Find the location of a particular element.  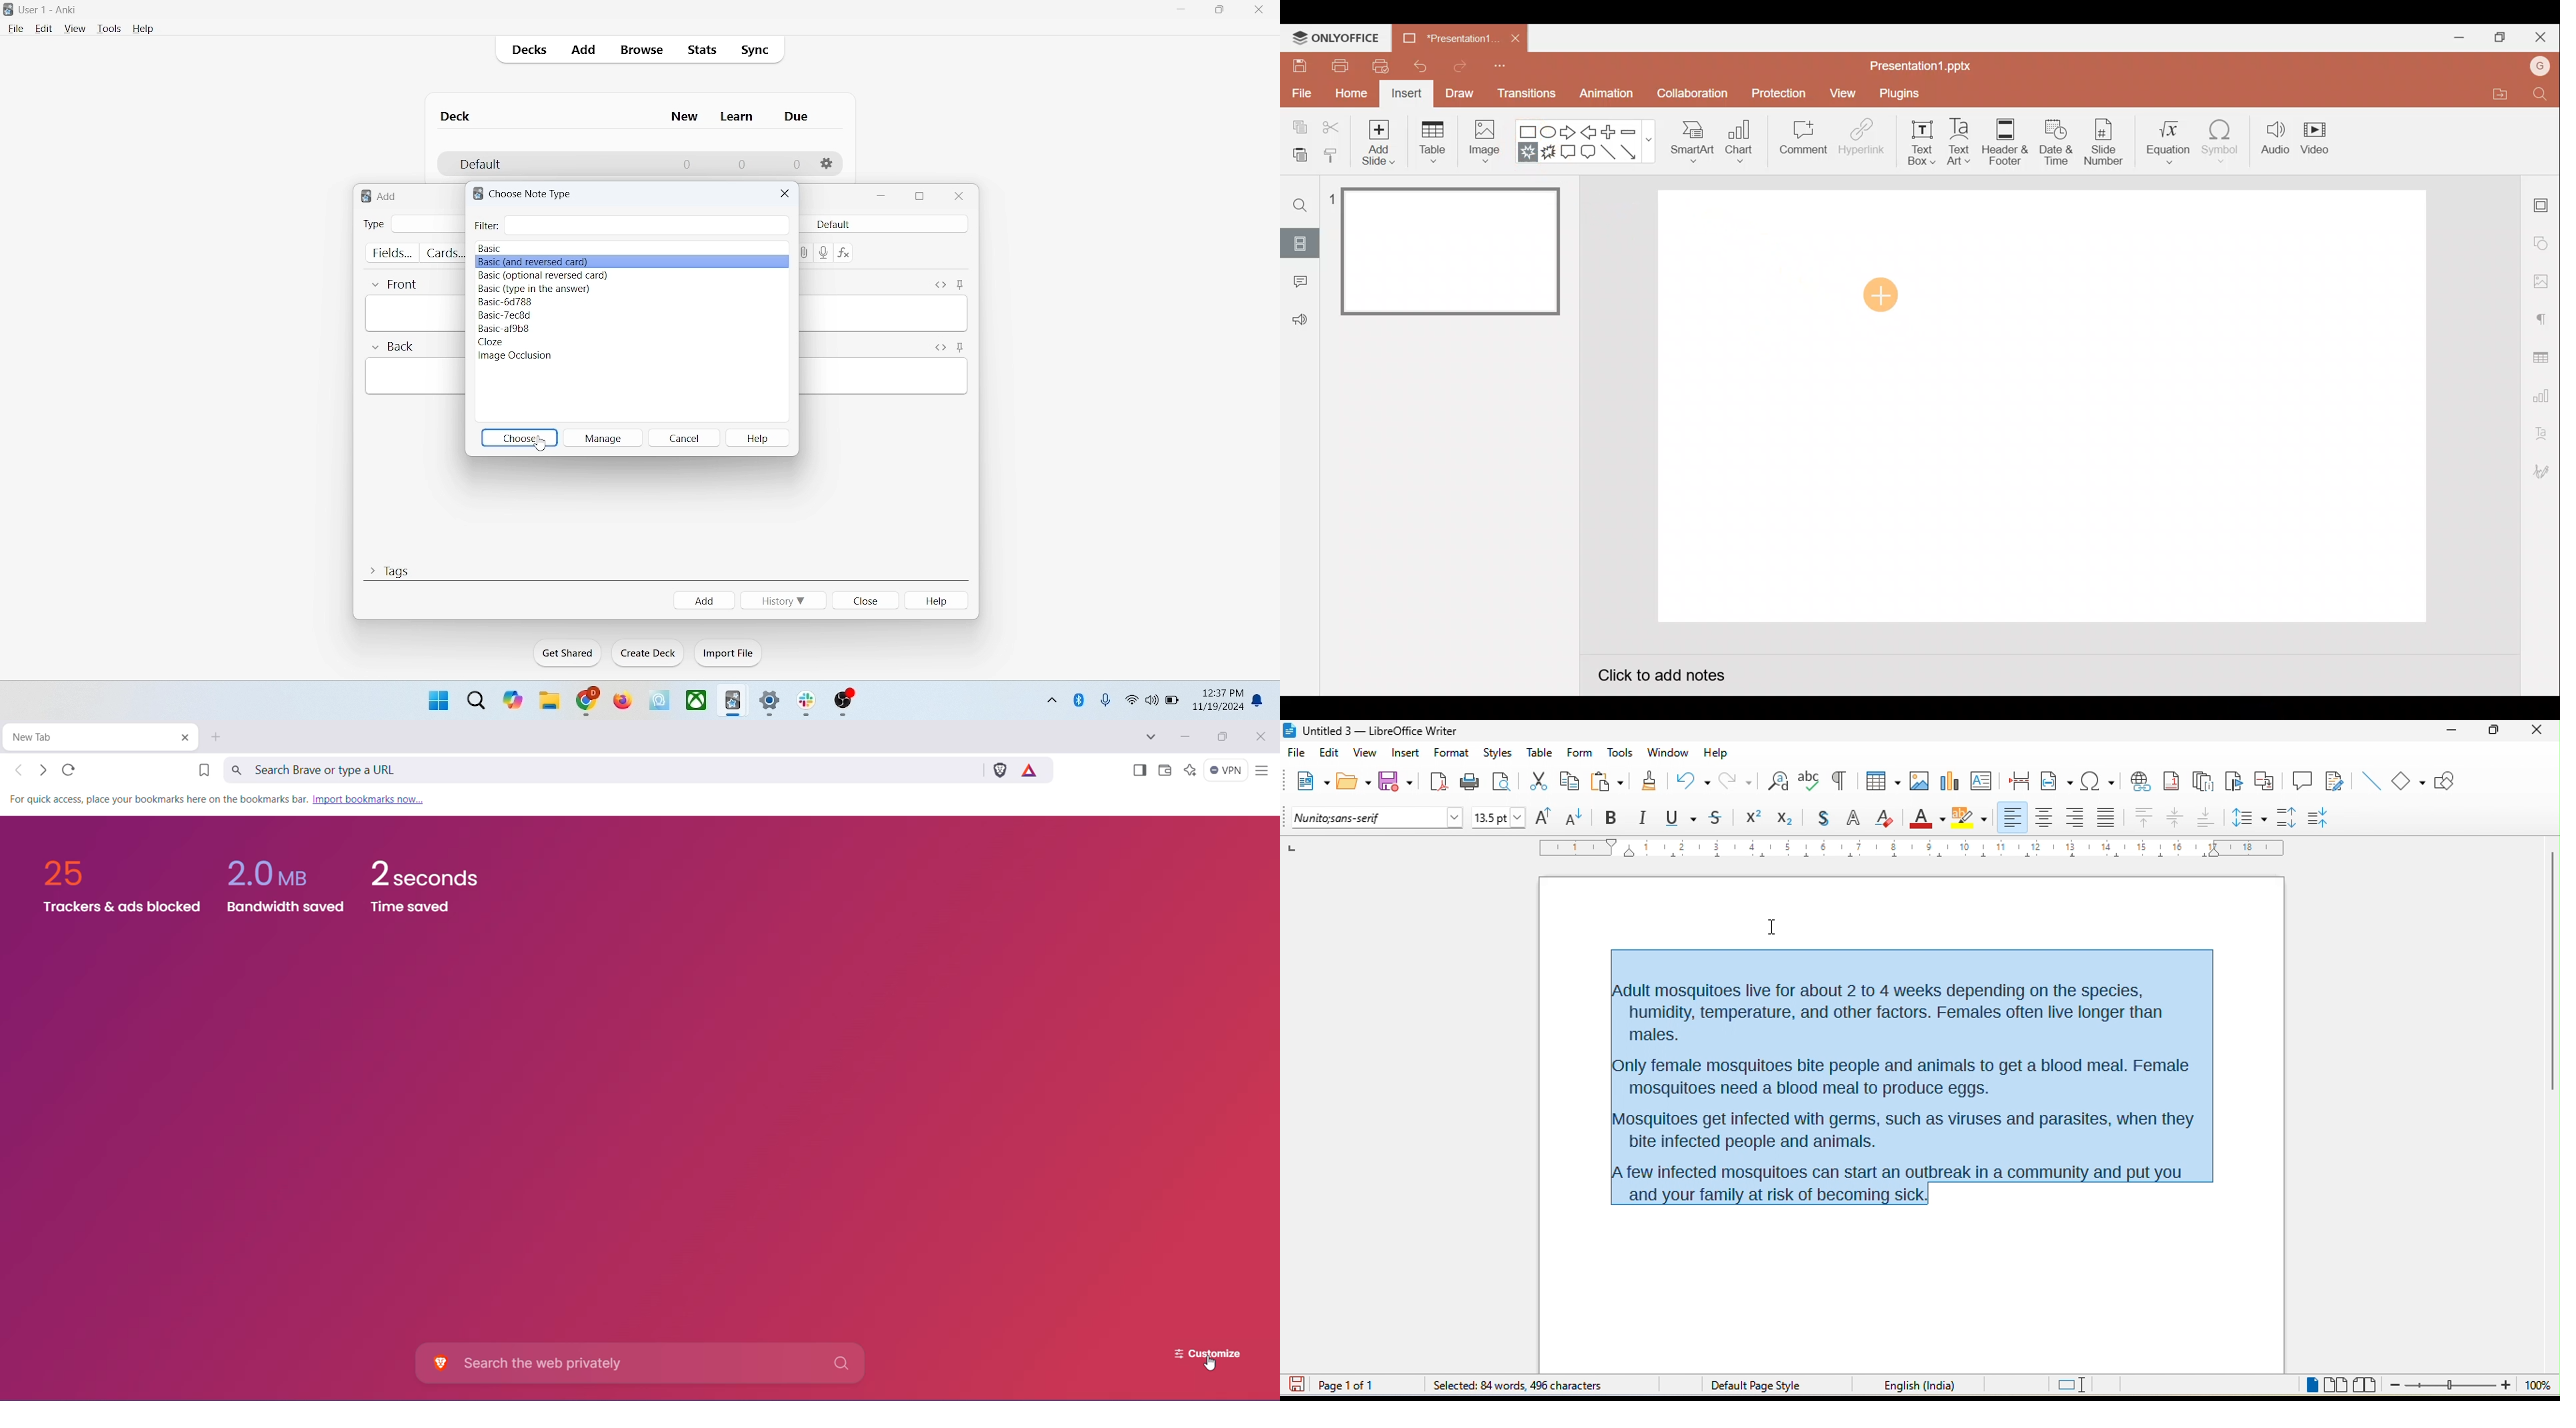

Close is located at coordinates (2540, 33).